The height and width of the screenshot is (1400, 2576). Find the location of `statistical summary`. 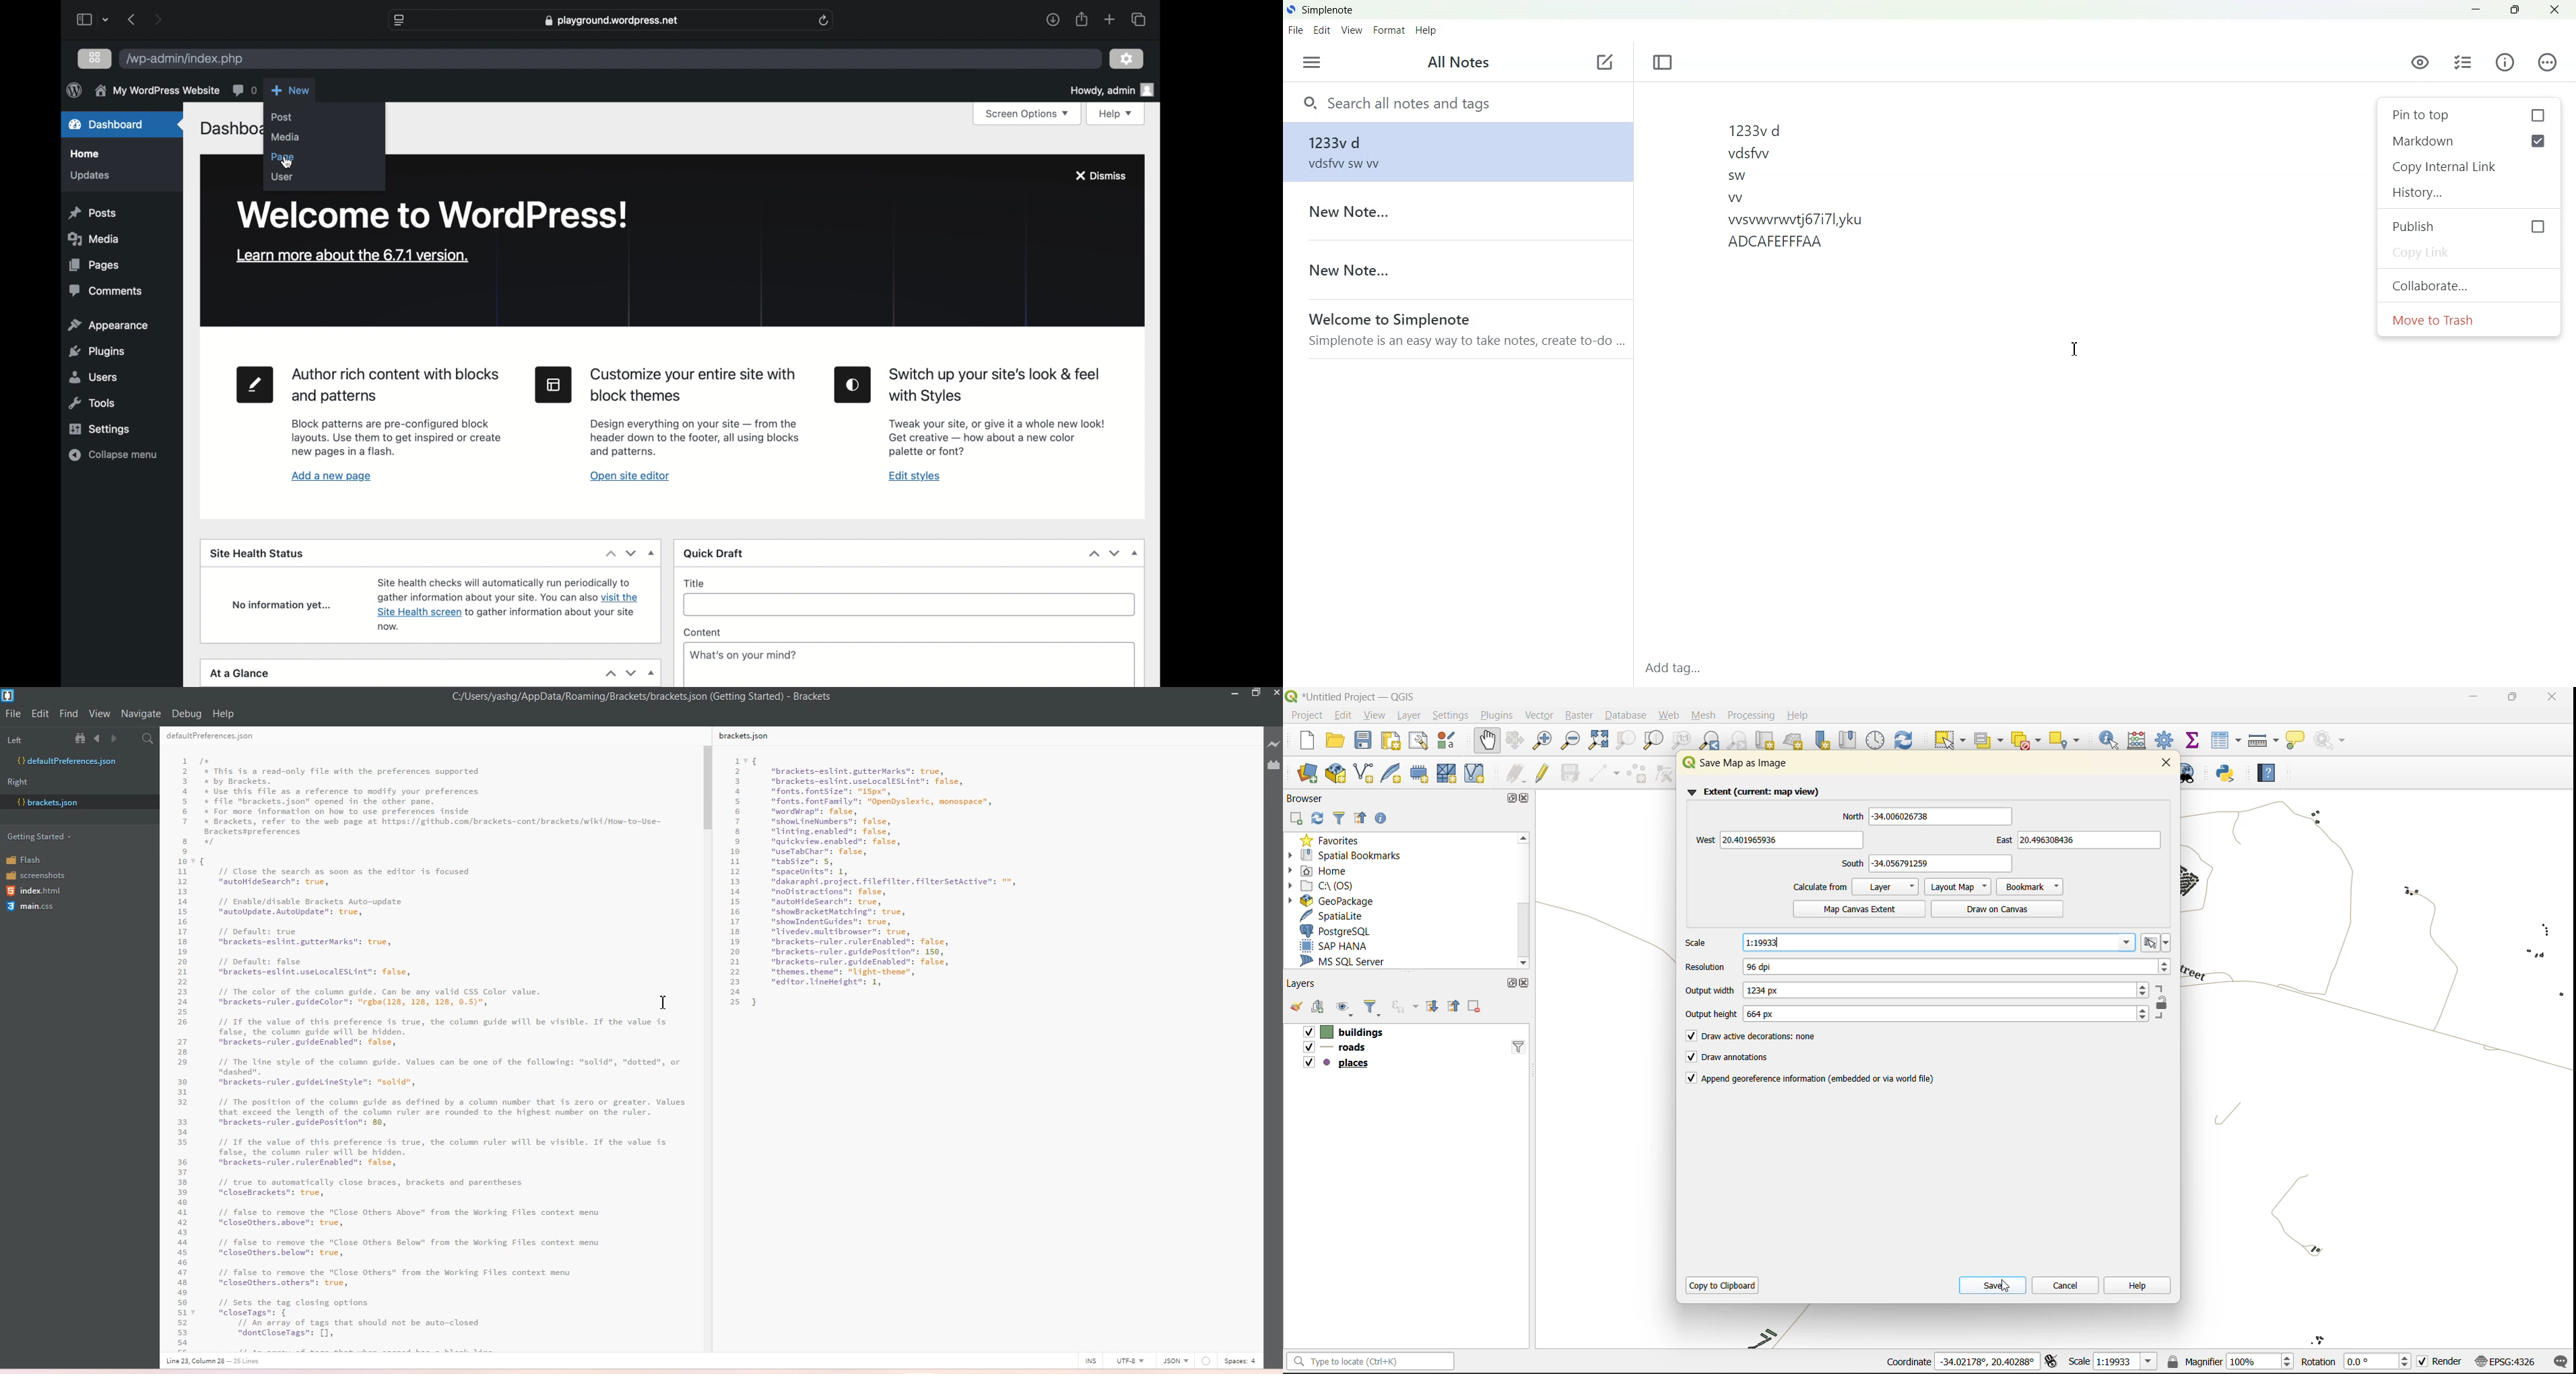

statistical summary is located at coordinates (2193, 741).